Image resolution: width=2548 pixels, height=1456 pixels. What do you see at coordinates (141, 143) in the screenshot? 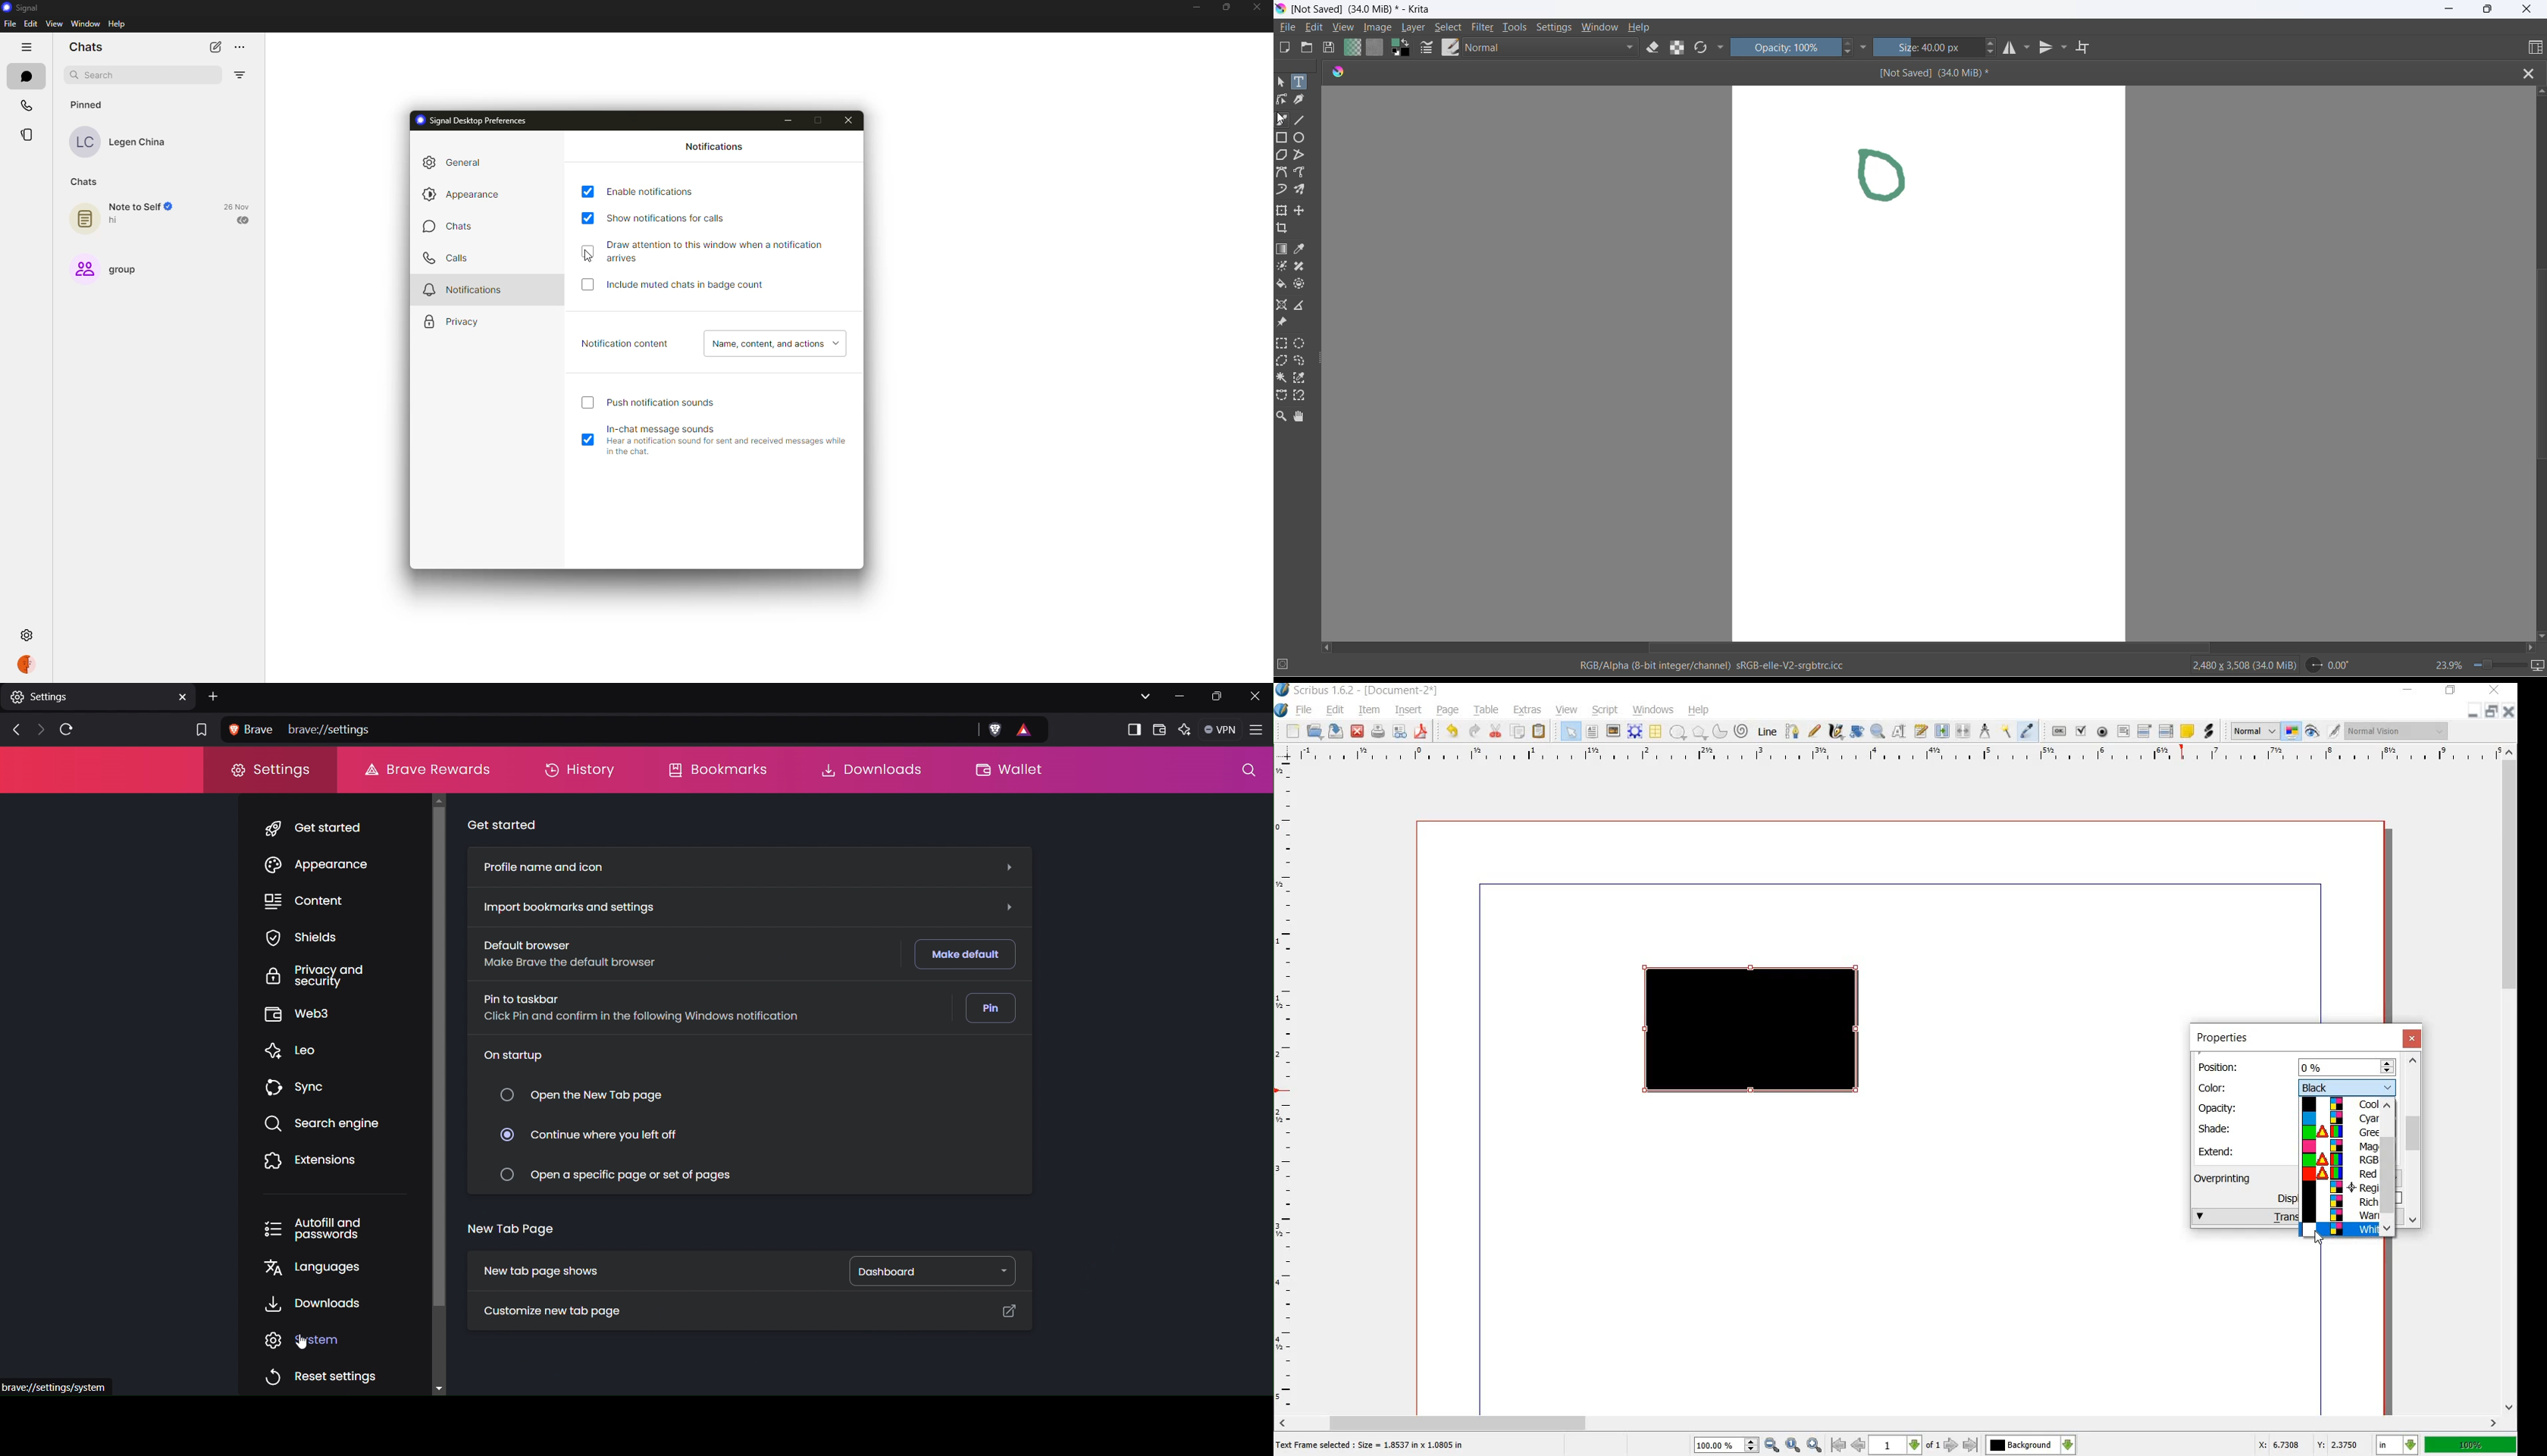
I see `Legen China` at bounding box center [141, 143].